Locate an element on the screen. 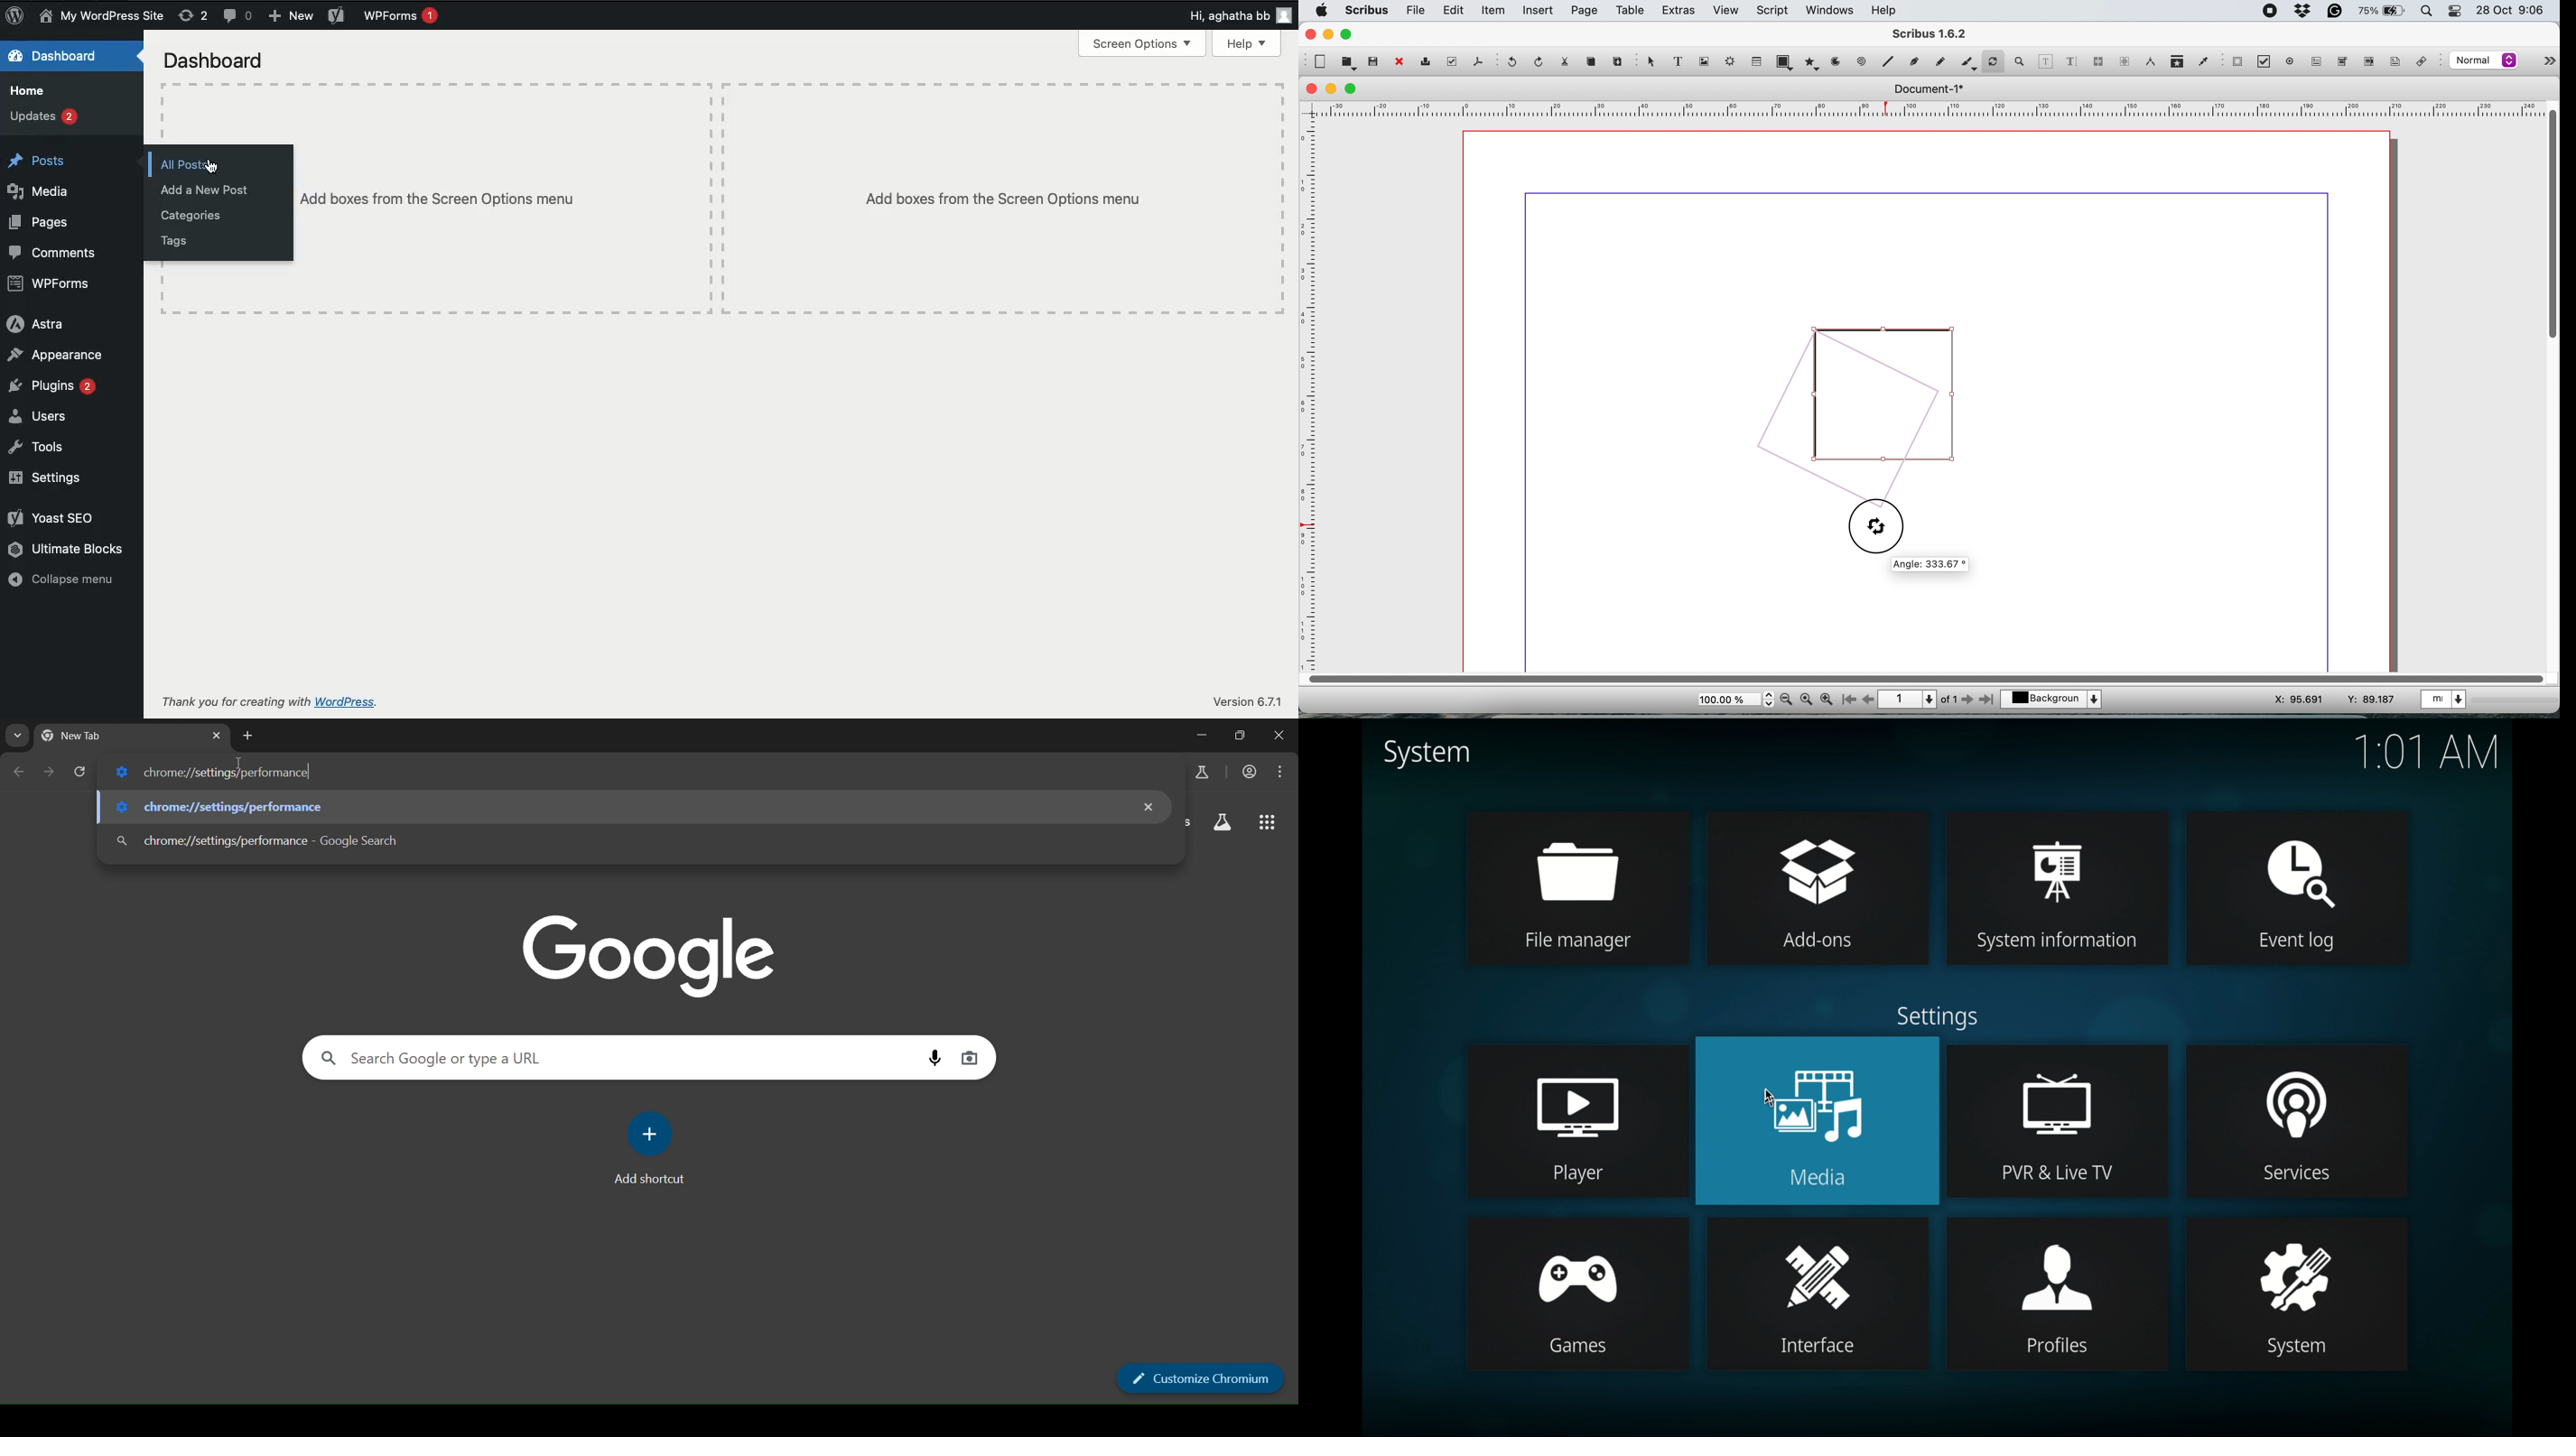 The width and height of the screenshot is (2576, 1456). page 1 of 1 is located at coordinates (1918, 698).